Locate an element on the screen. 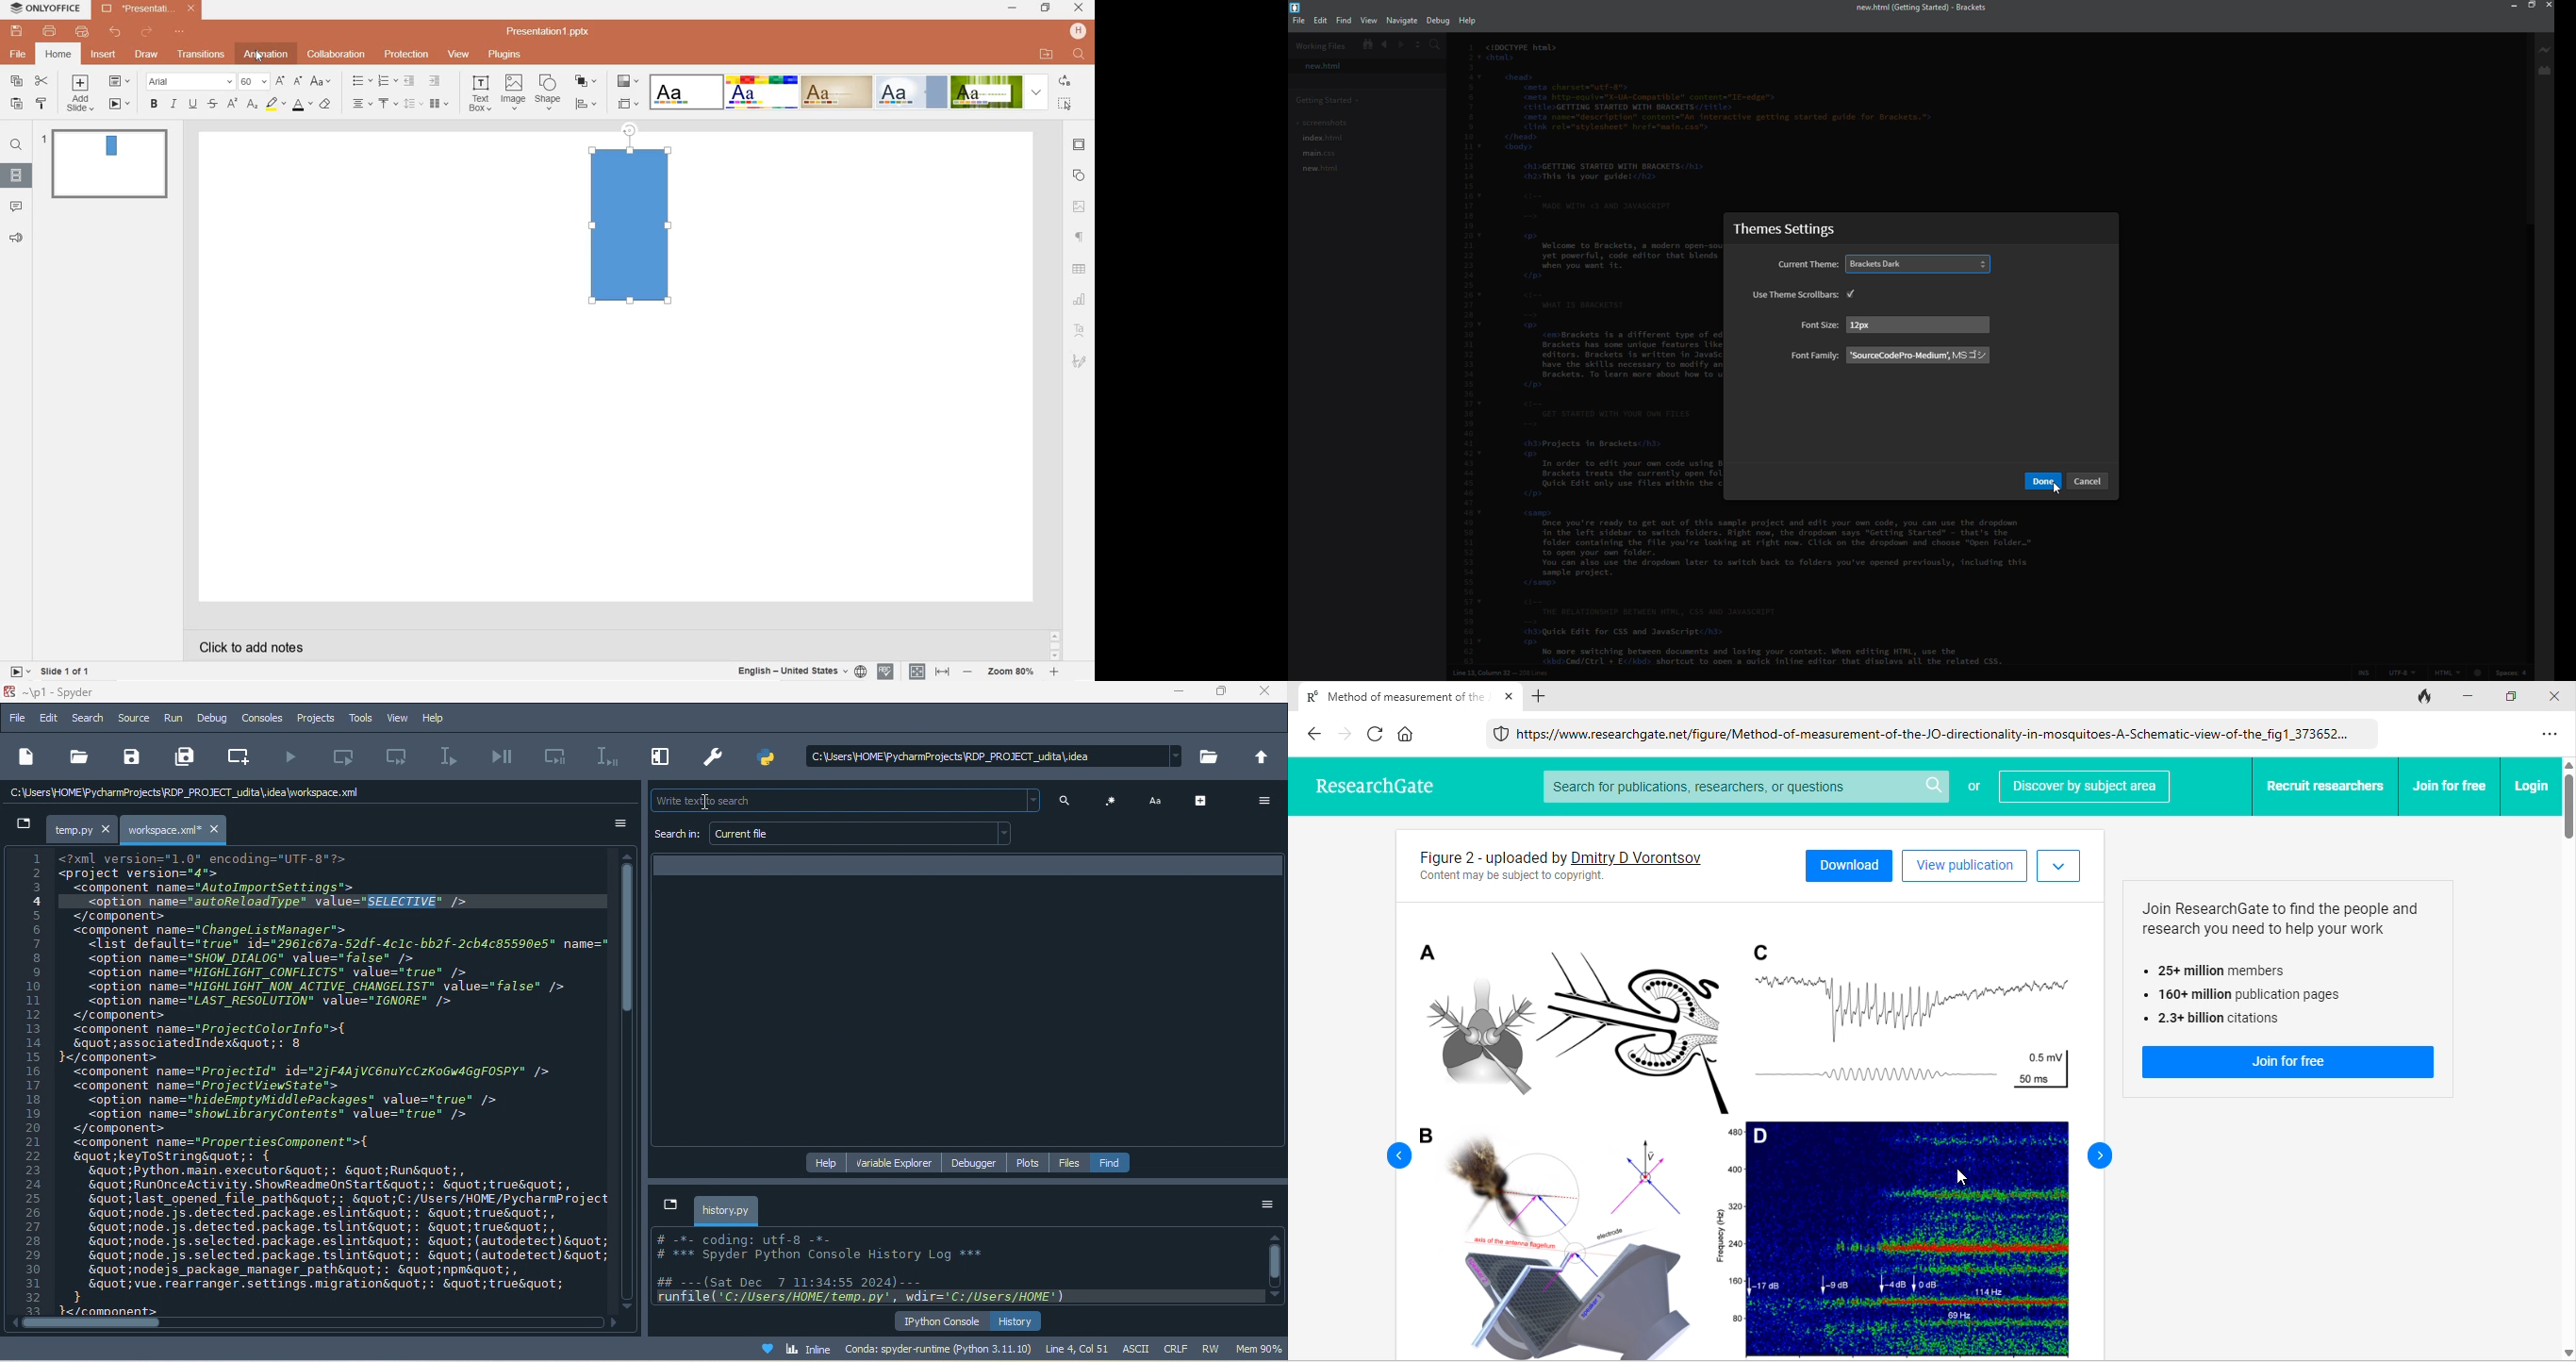 This screenshot has height=1372, width=2576. protection is located at coordinates (406, 55).